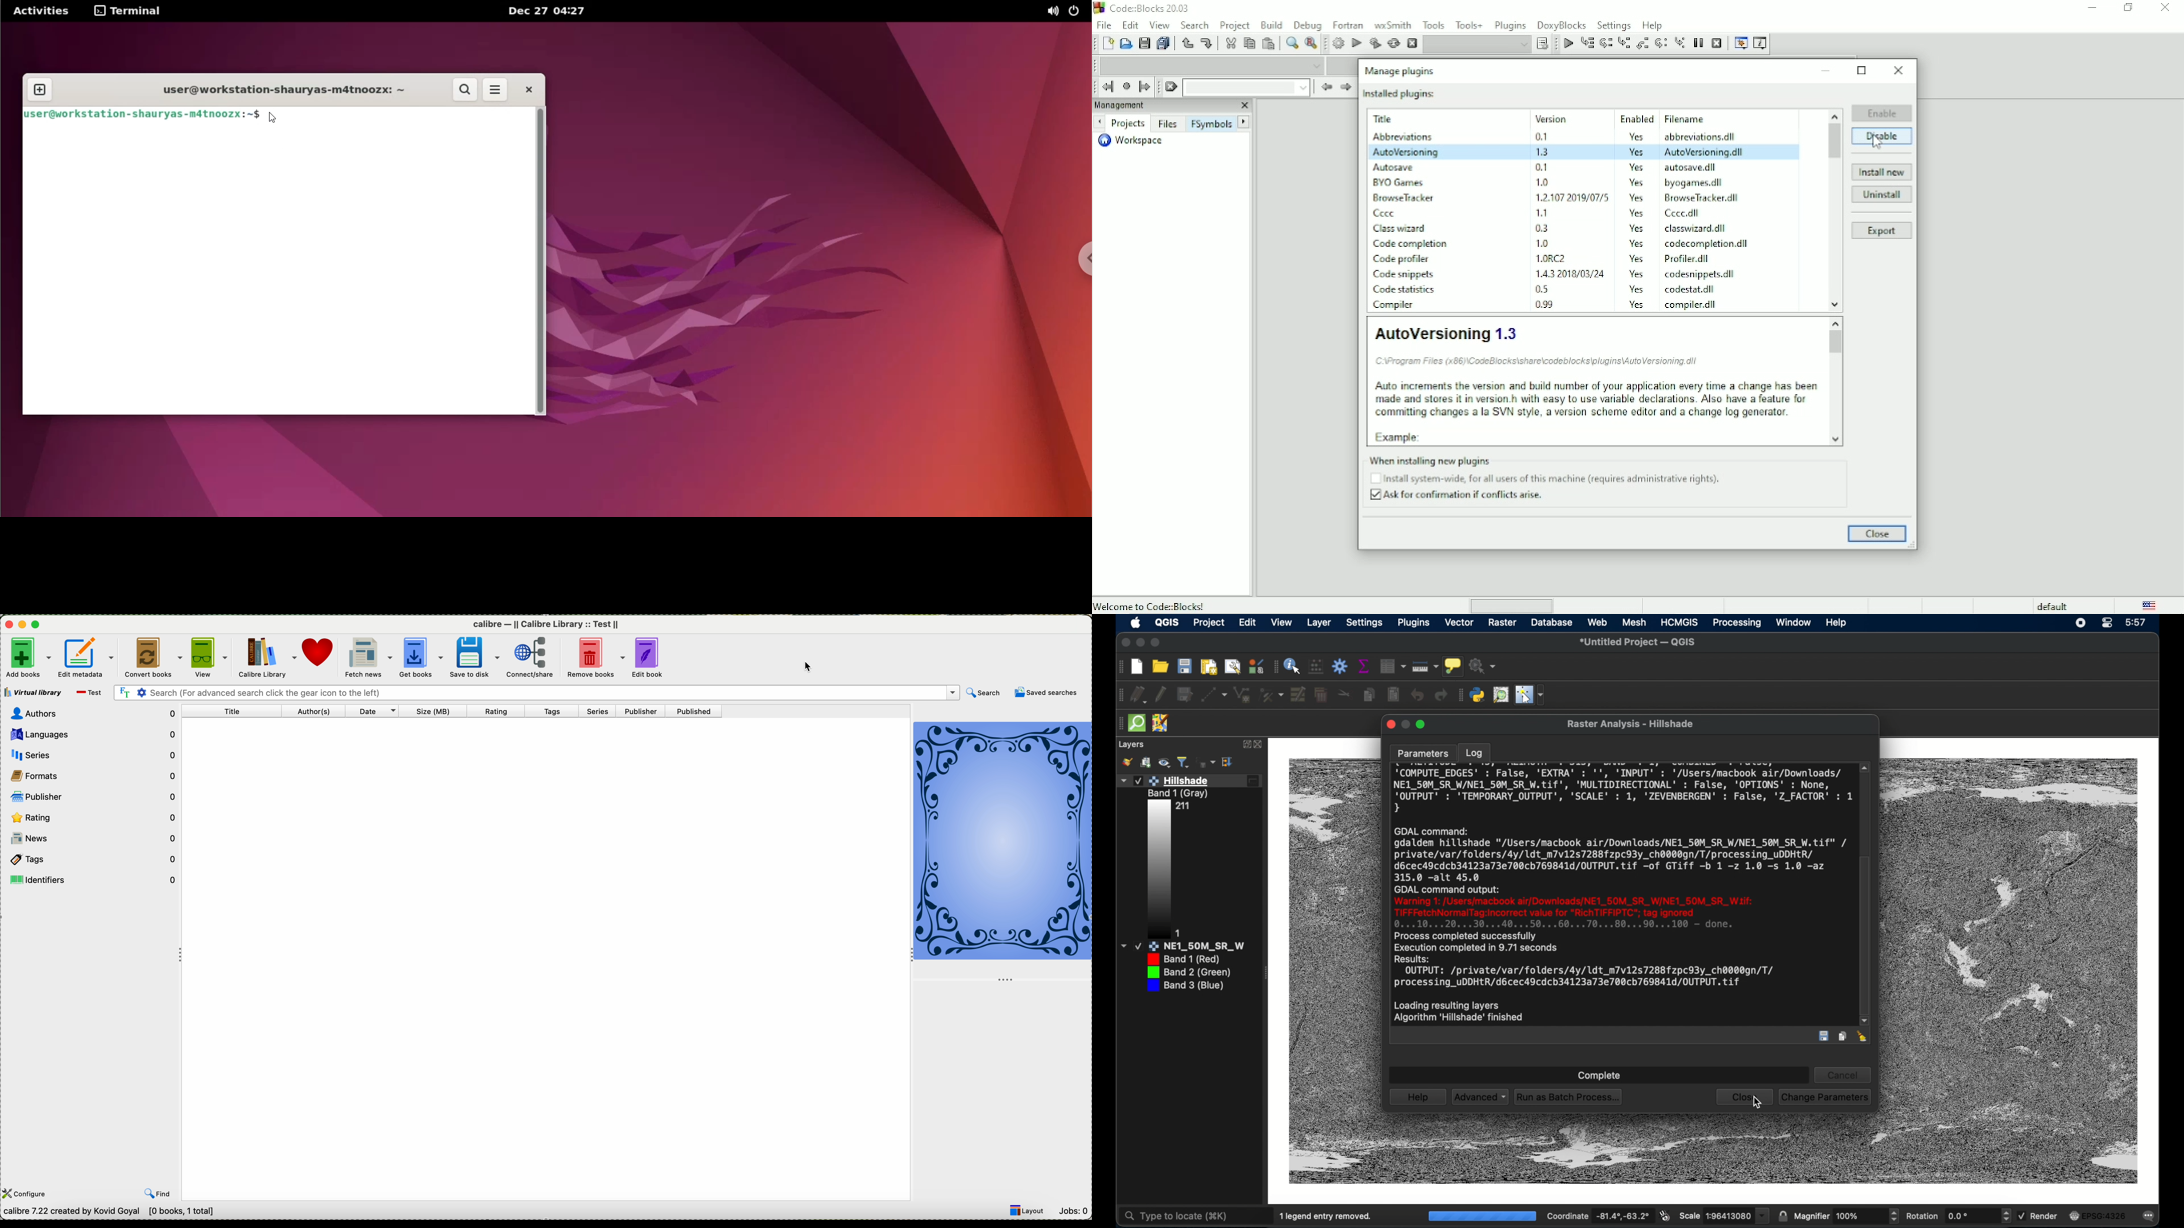 The image size is (2184, 1232). Describe the element at coordinates (1400, 183) in the screenshot. I see `BYO Games` at that location.